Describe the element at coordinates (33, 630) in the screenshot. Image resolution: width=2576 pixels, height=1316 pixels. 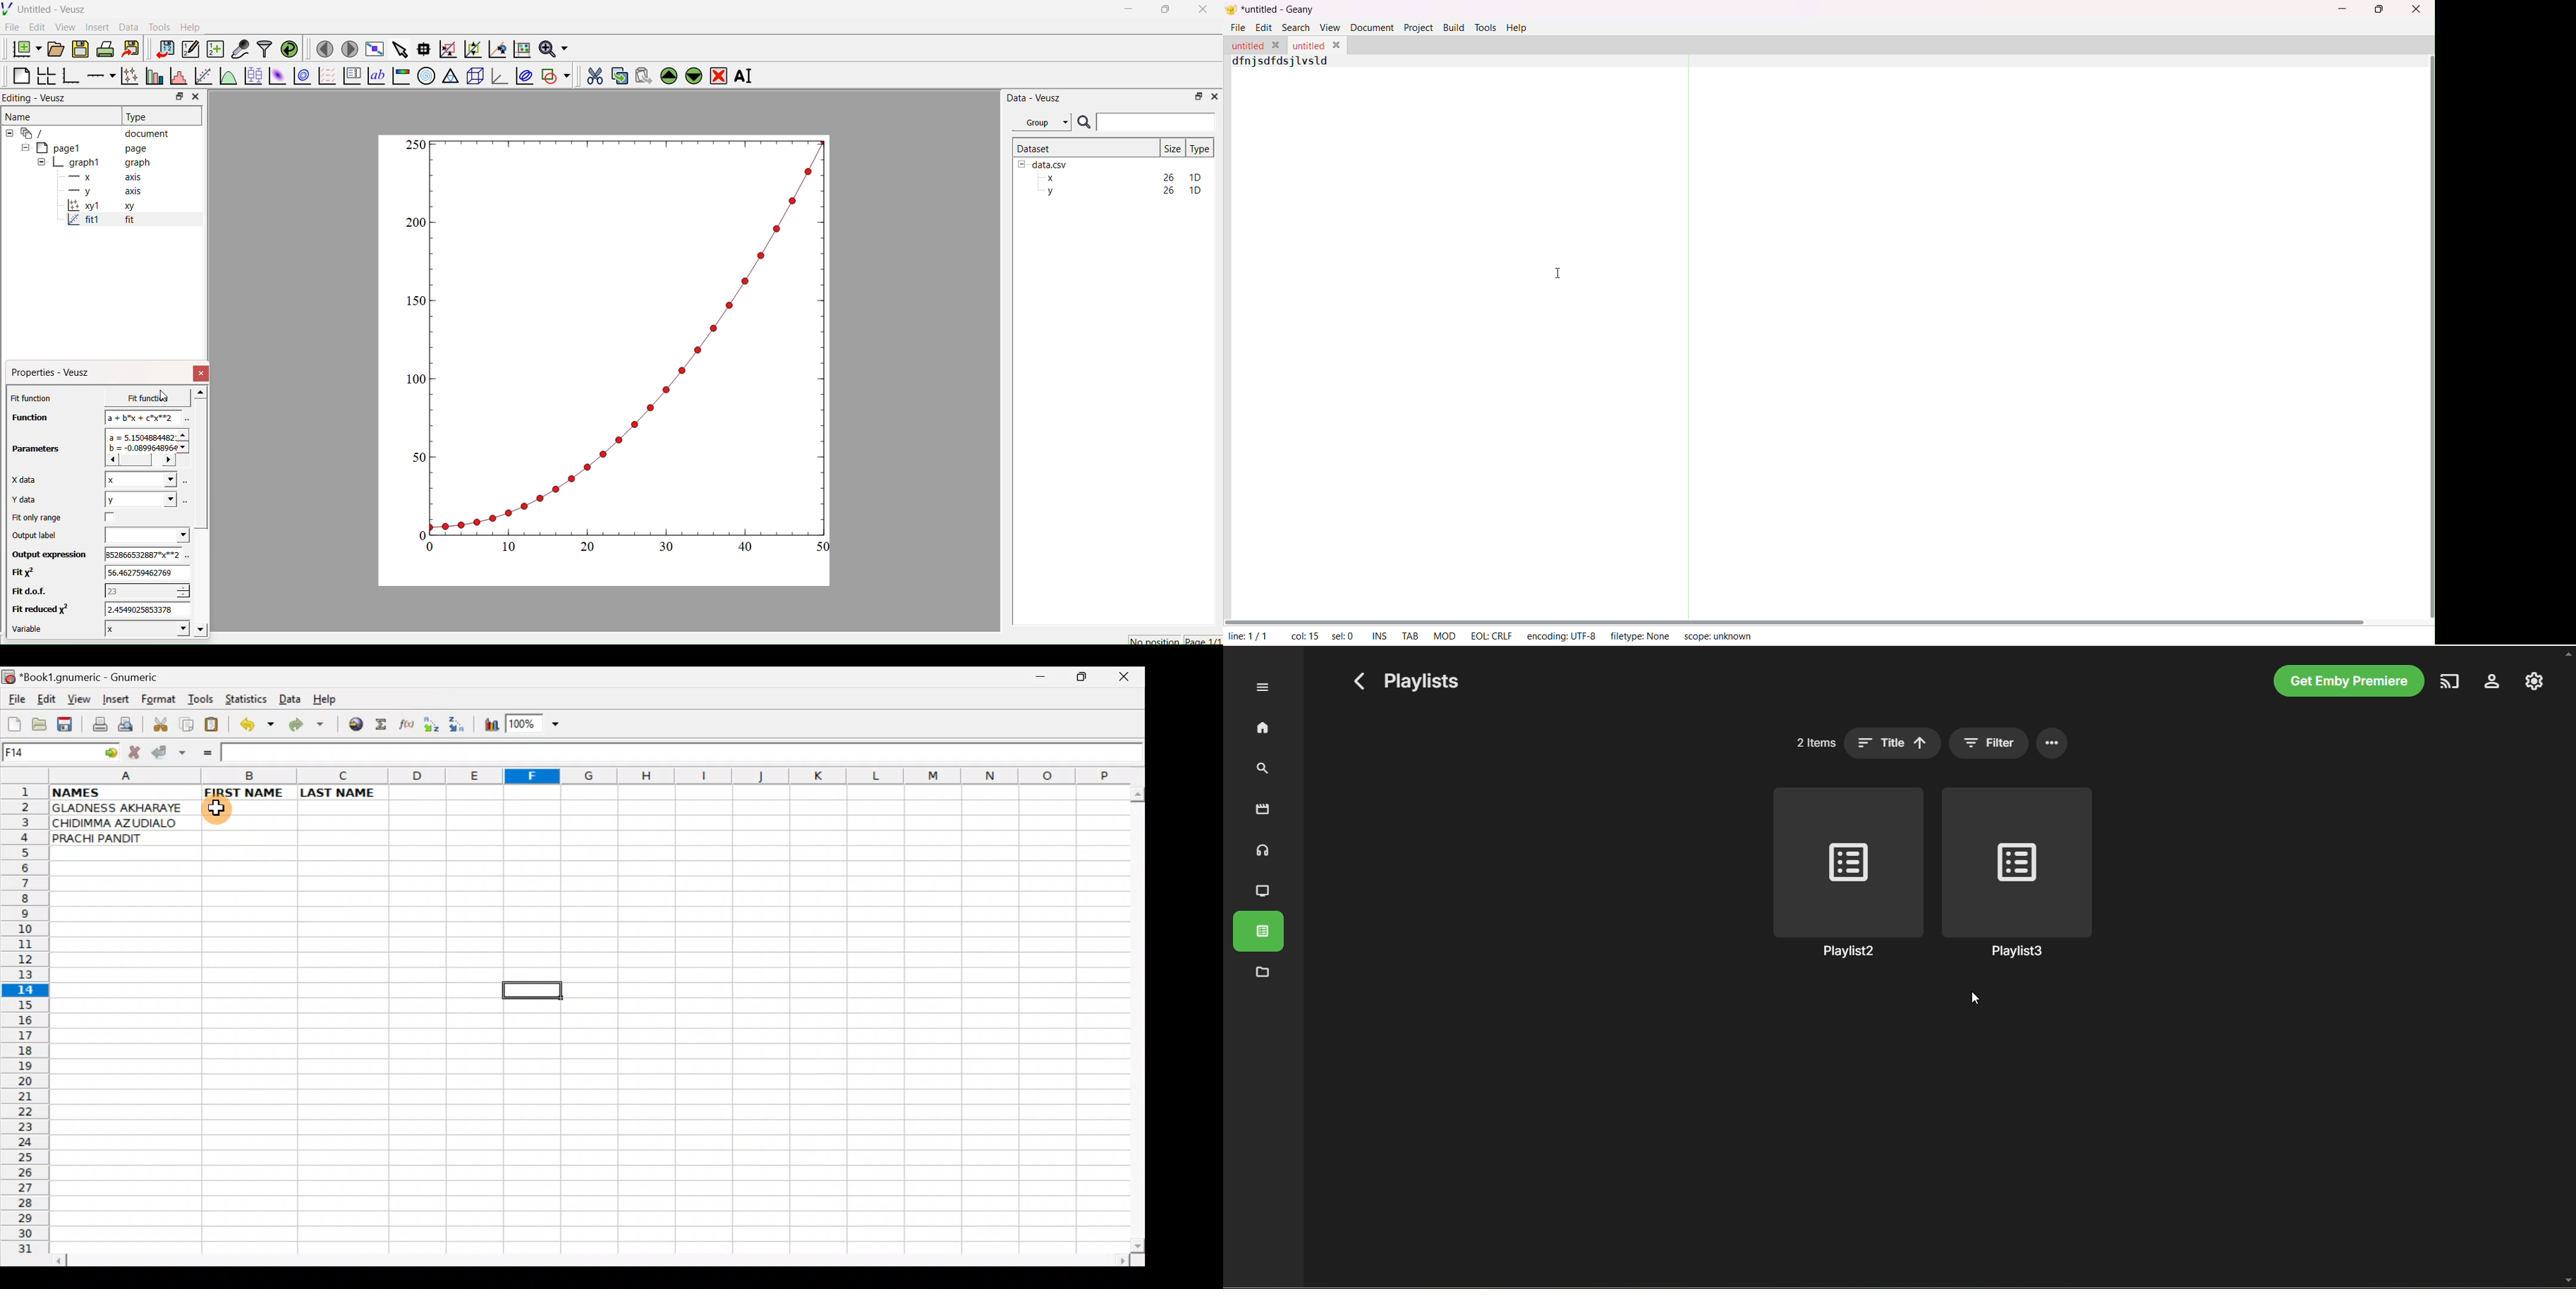
I see `Variable` at that location.